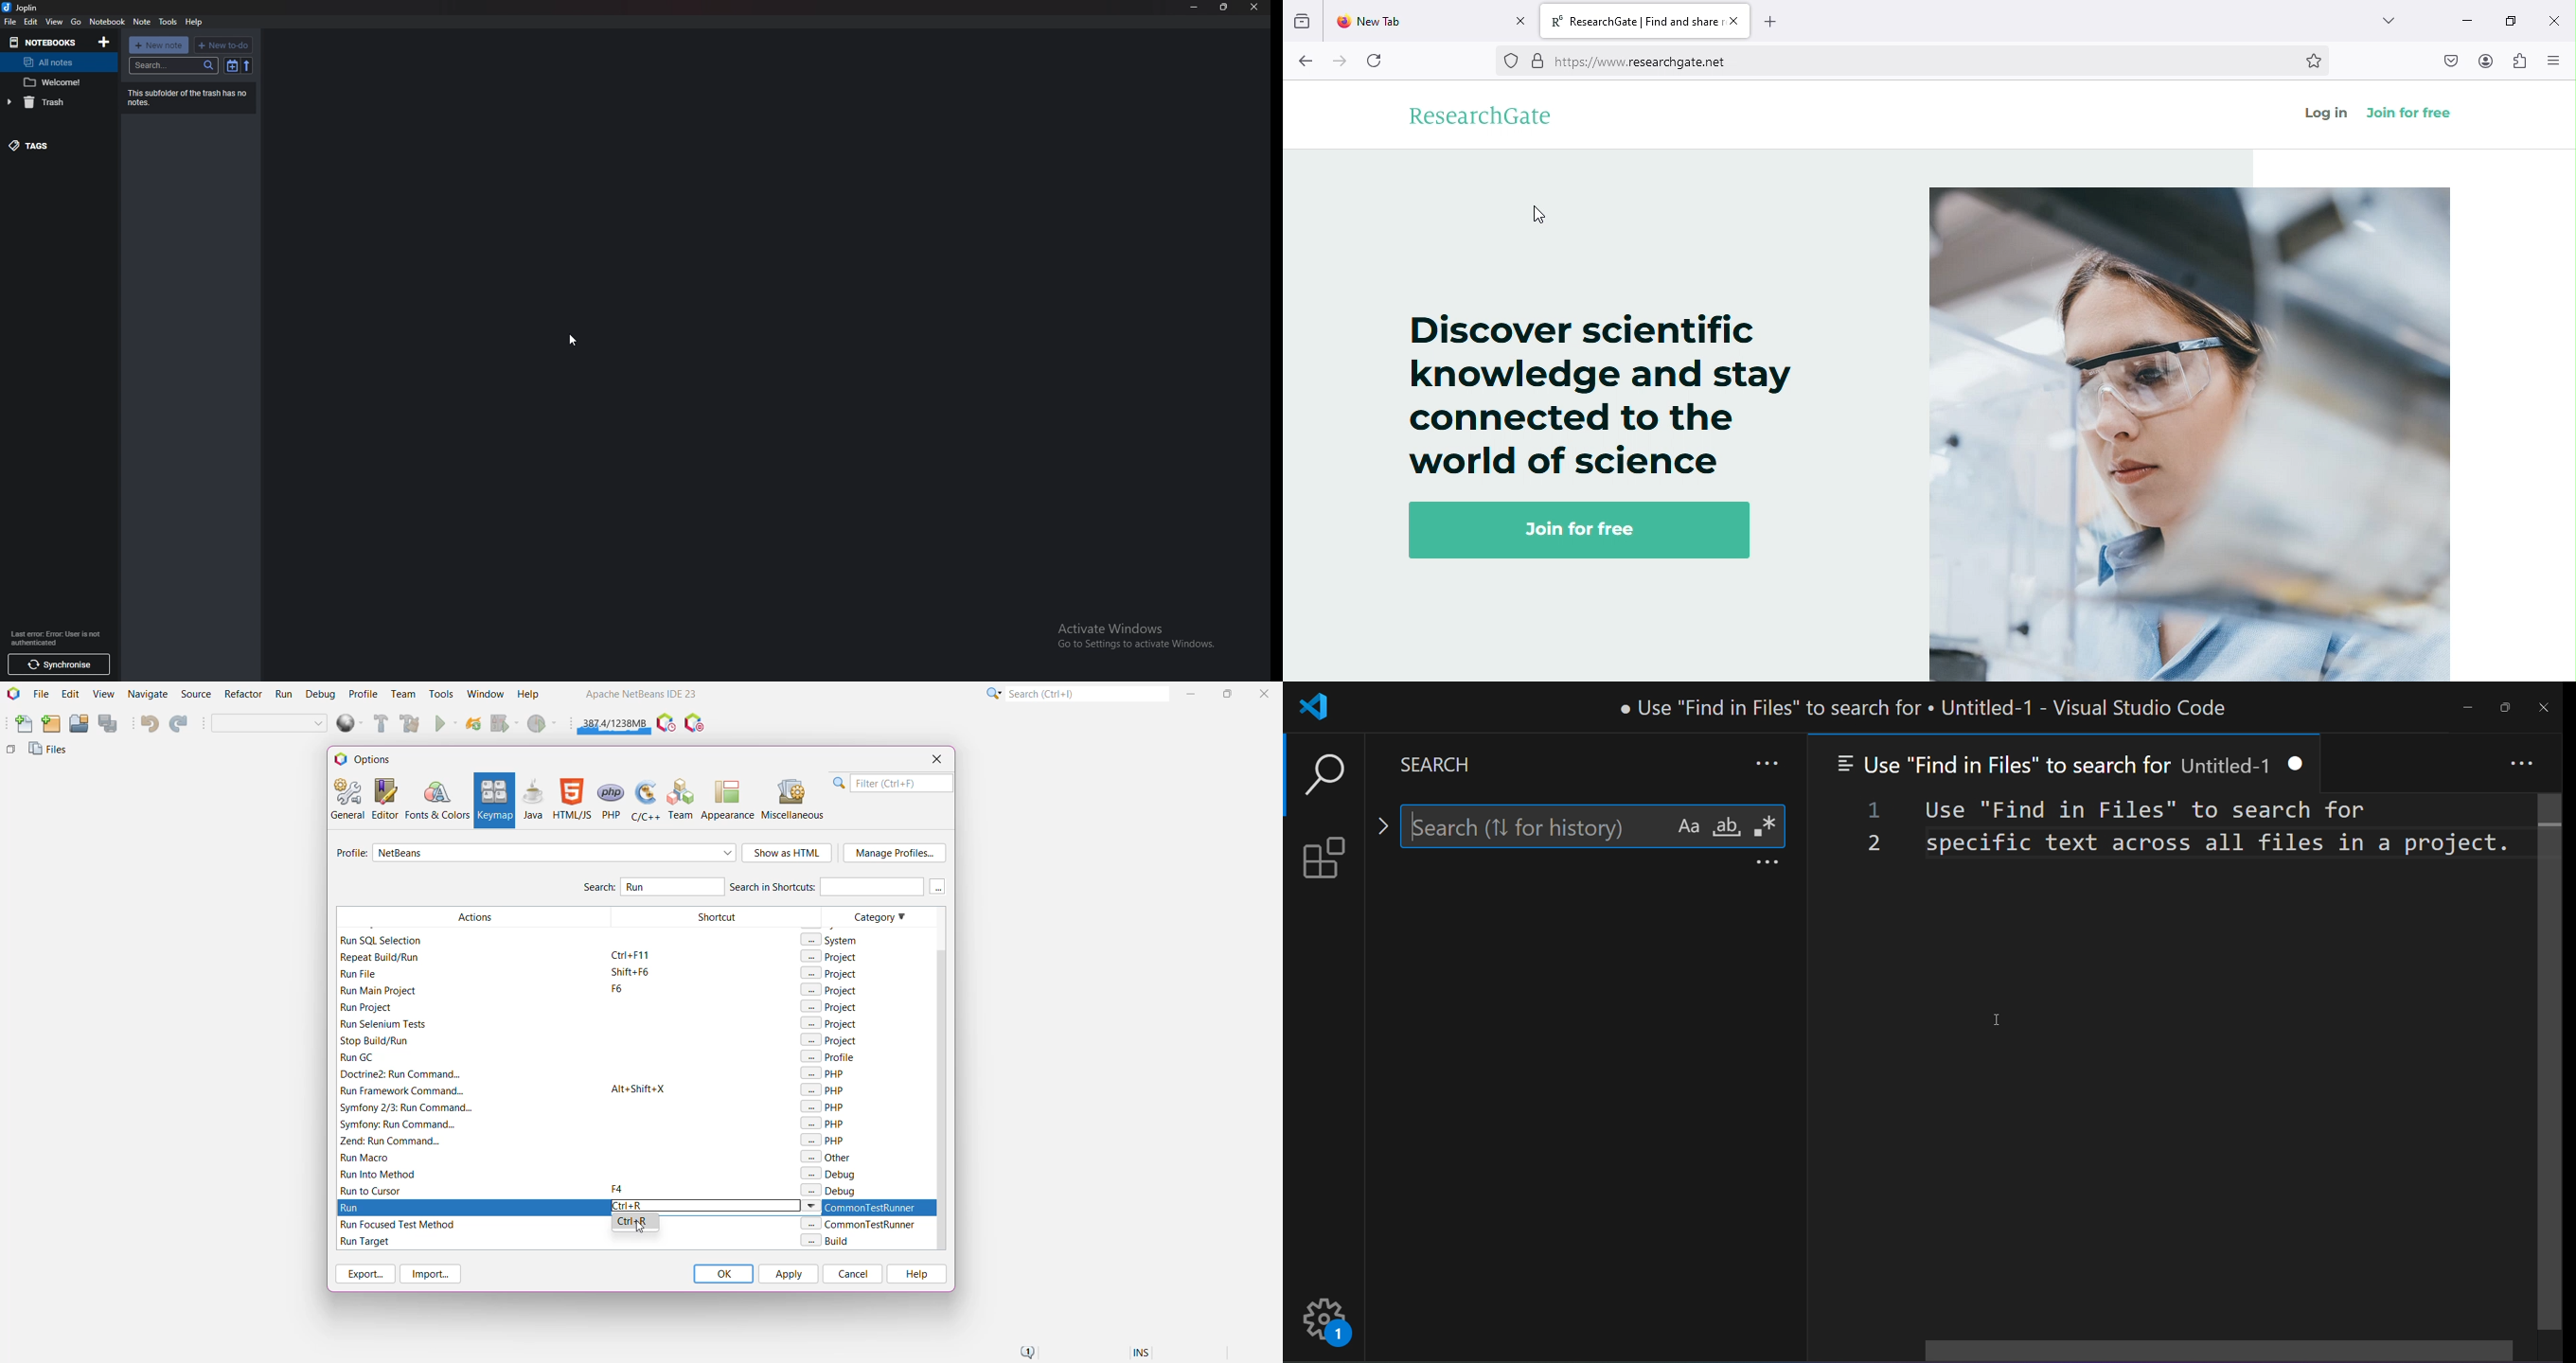 The width and height of the screenshot is (2576, 1372). I want to click on Help, so click(916, 1274).